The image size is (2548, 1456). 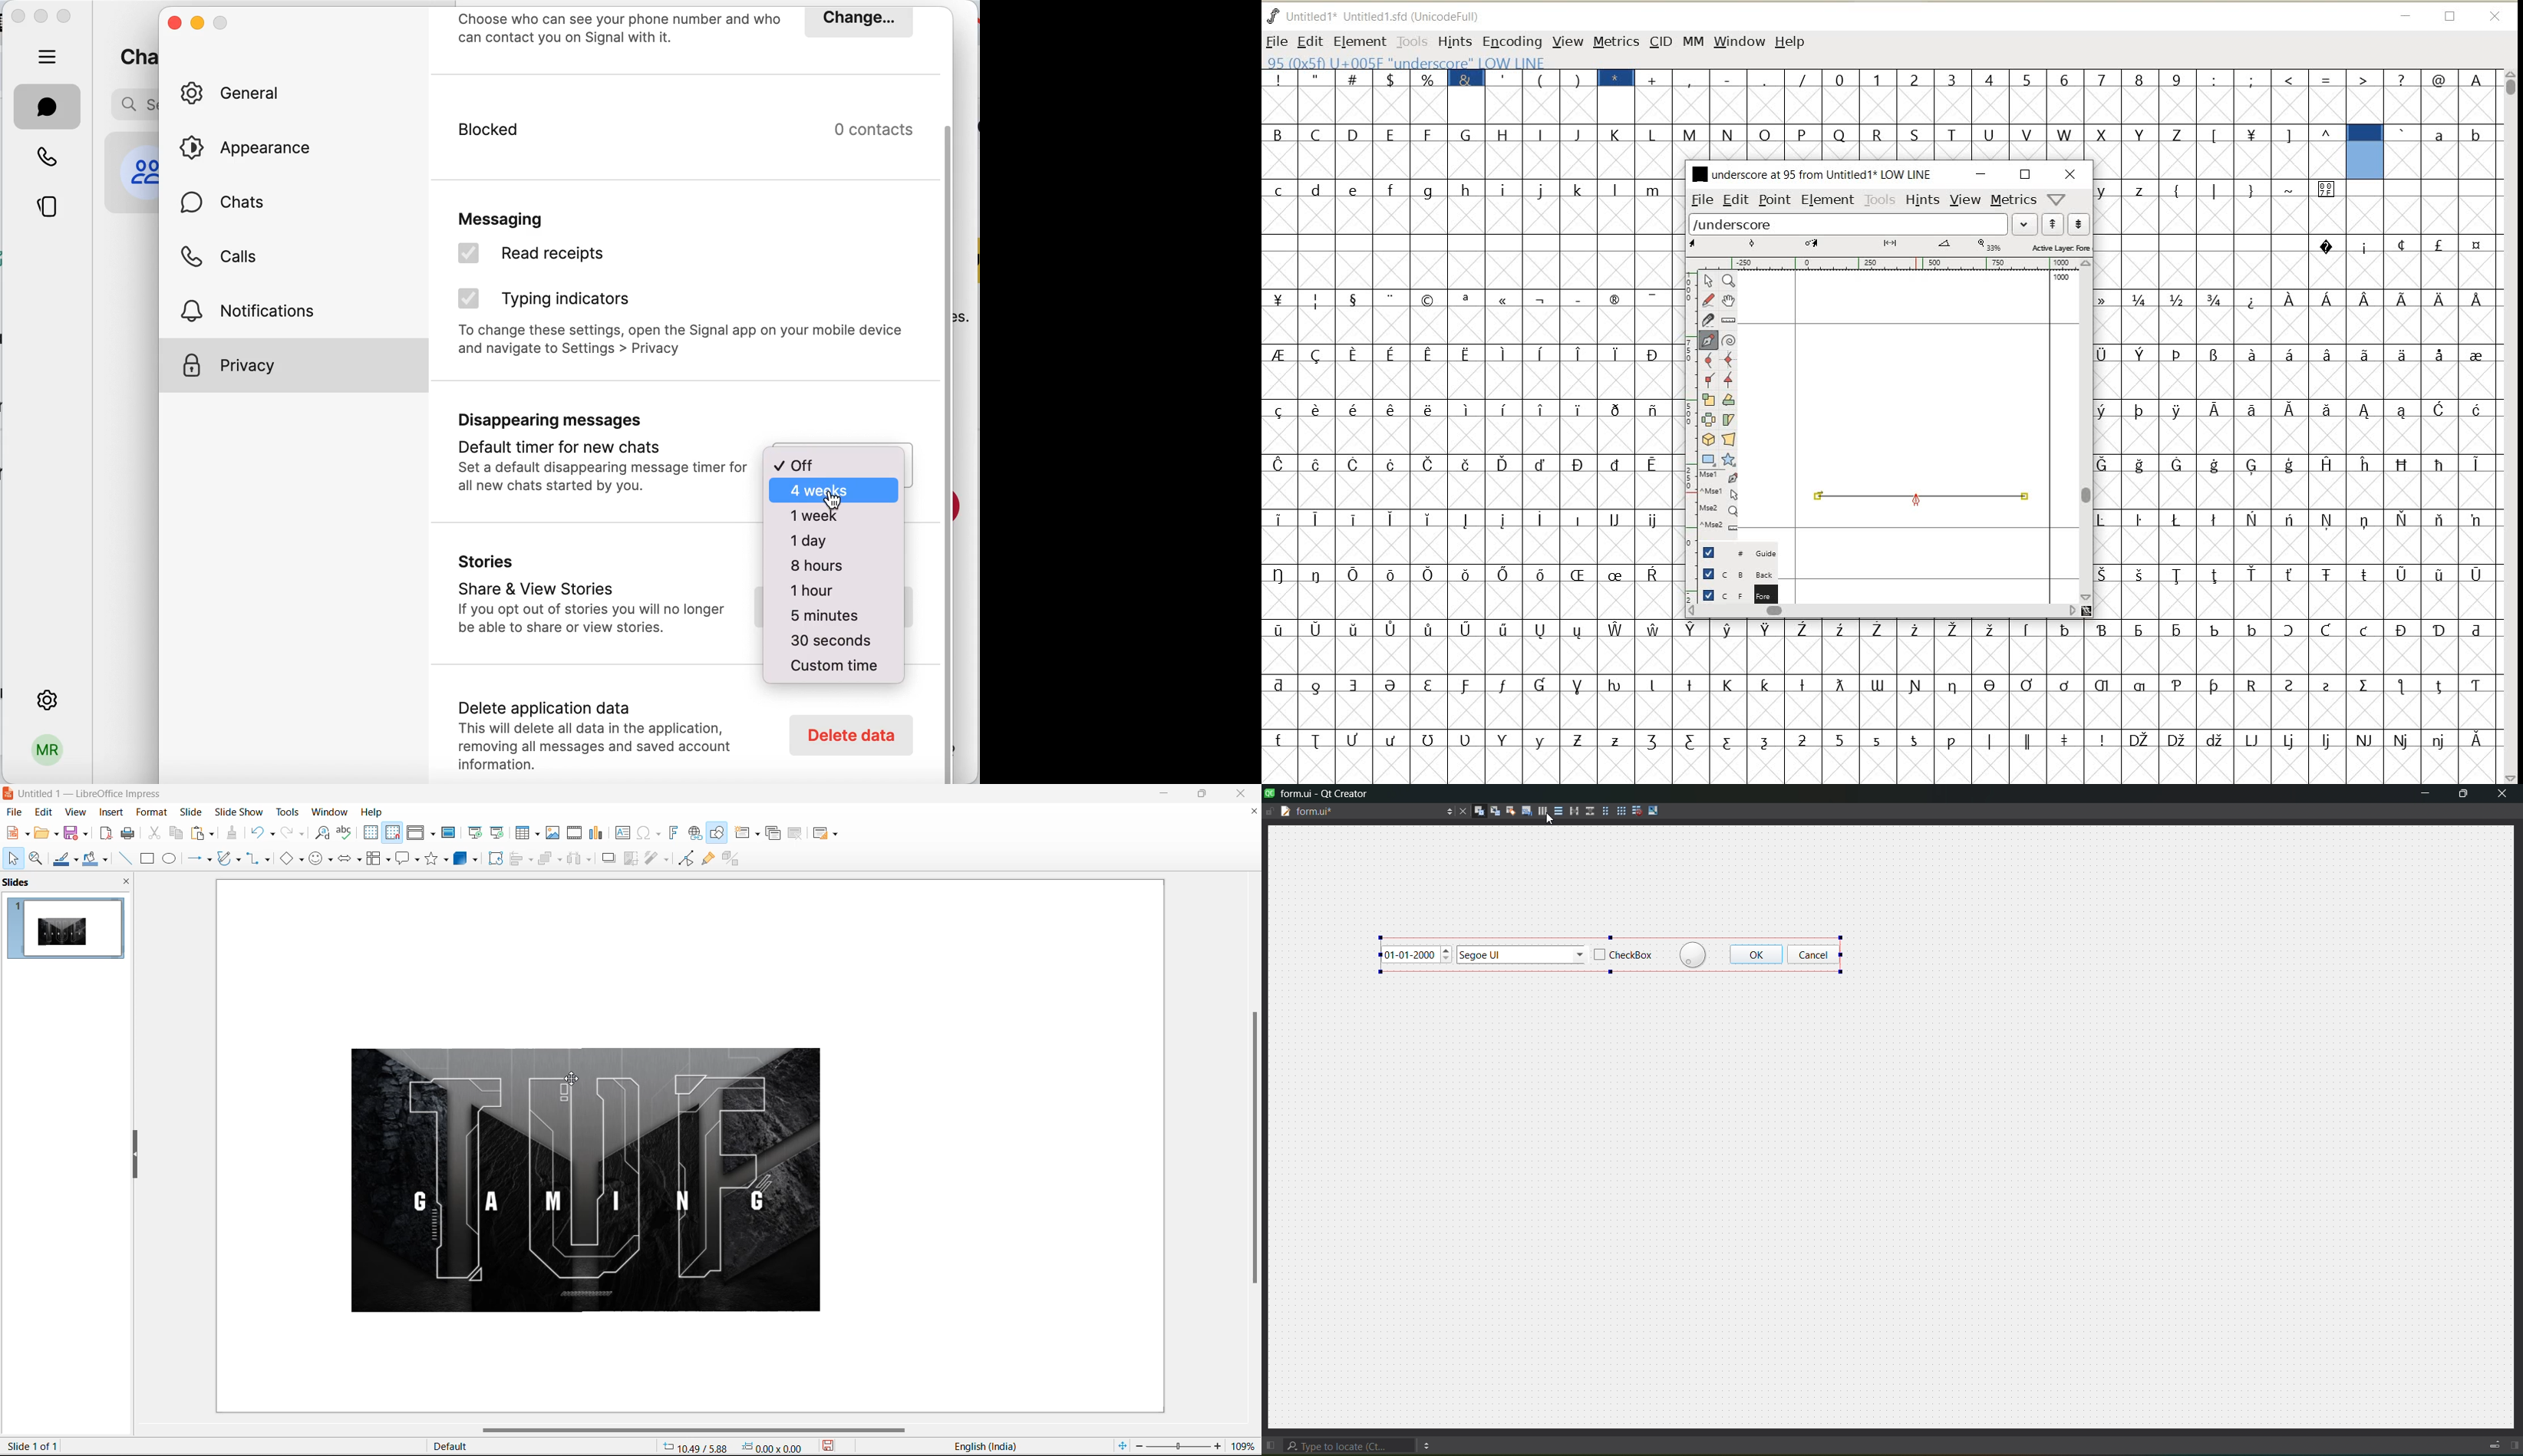 I want to click on line color, so click(x=61, y=860).